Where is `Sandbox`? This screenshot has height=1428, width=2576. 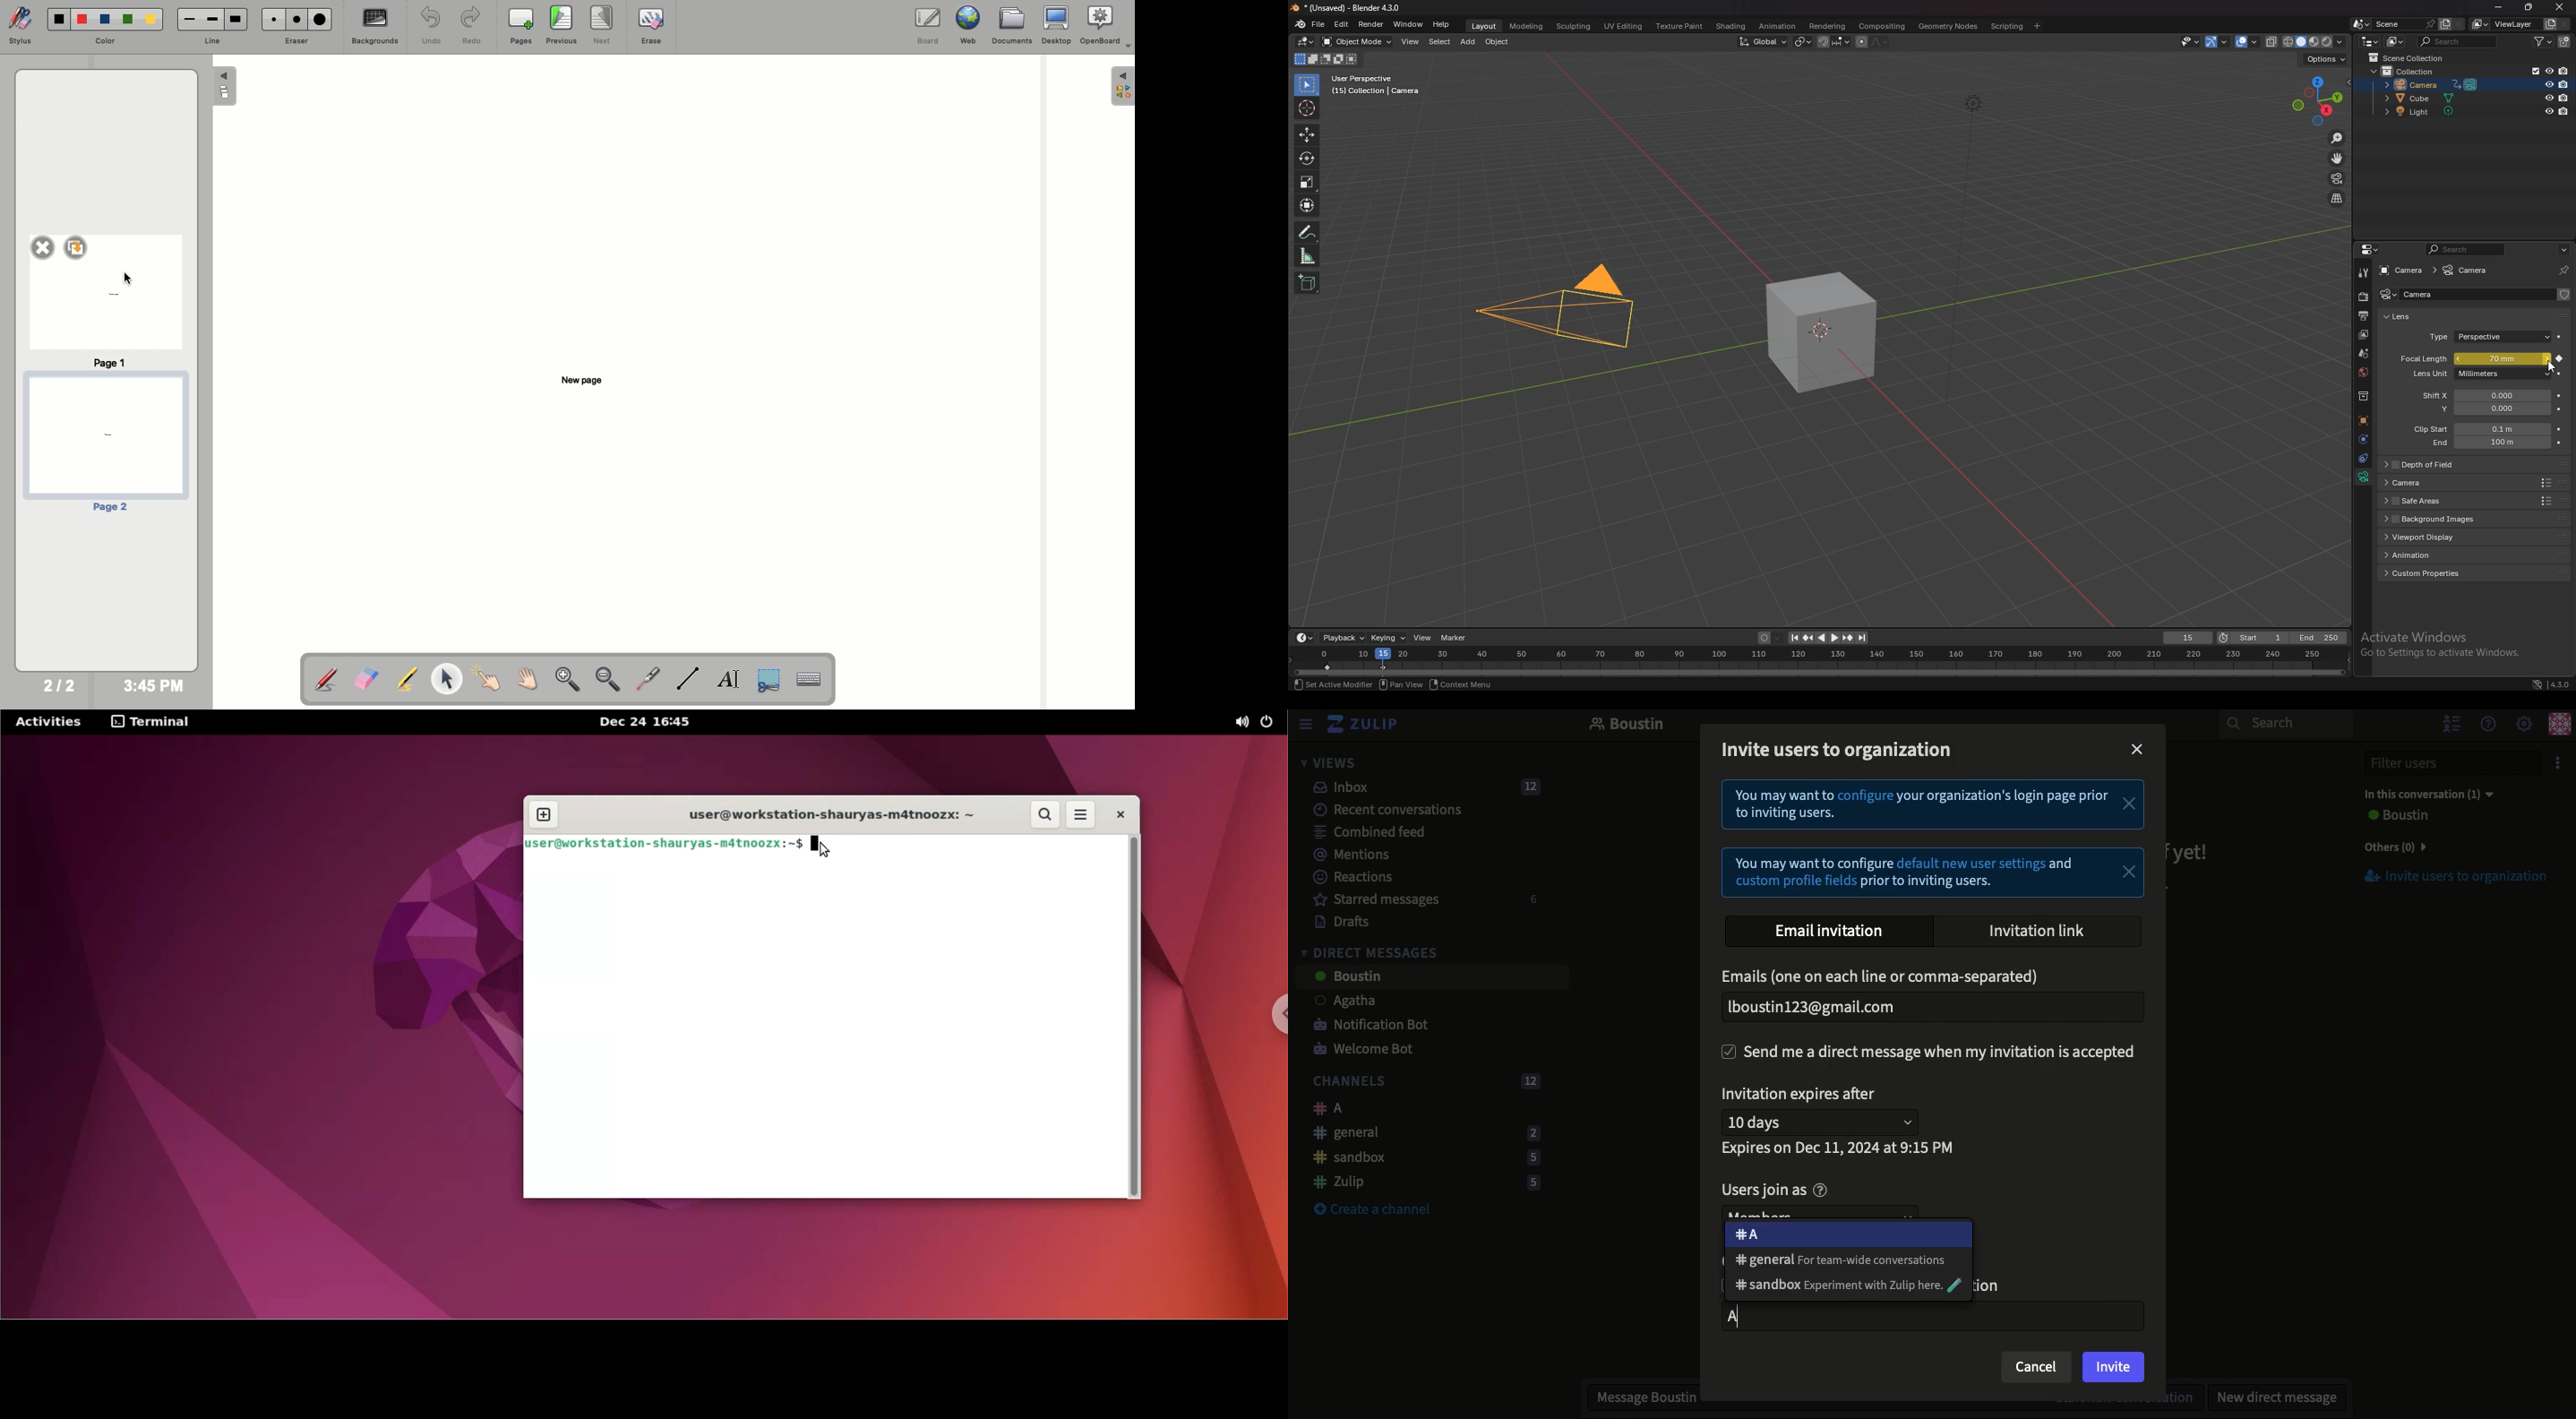
Sandbox is located at coordinates (1420, 1158).